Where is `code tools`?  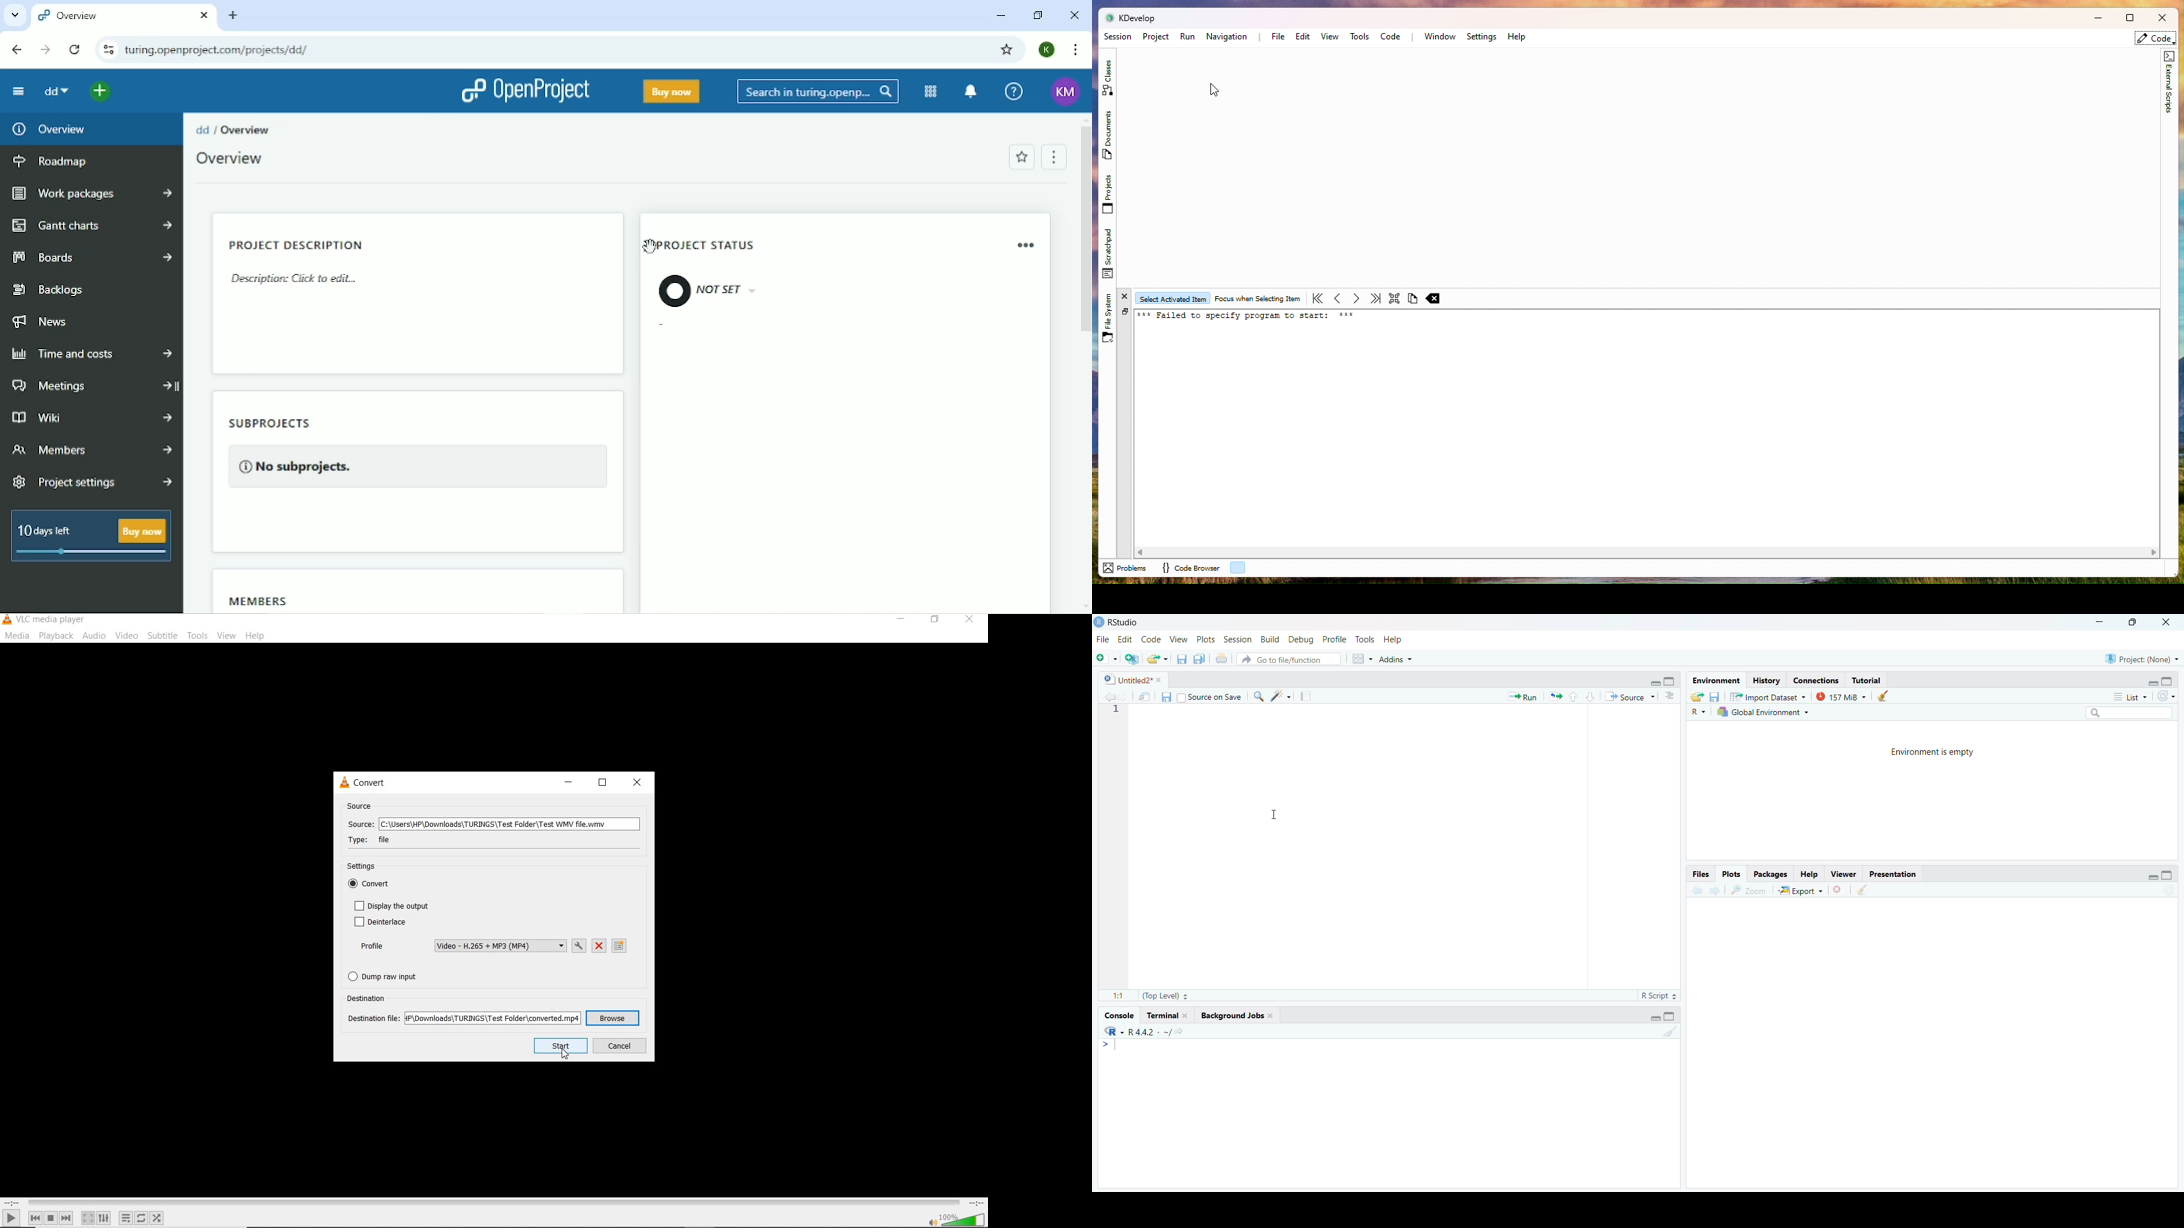
code tools is located at coordinates (1281, 696).